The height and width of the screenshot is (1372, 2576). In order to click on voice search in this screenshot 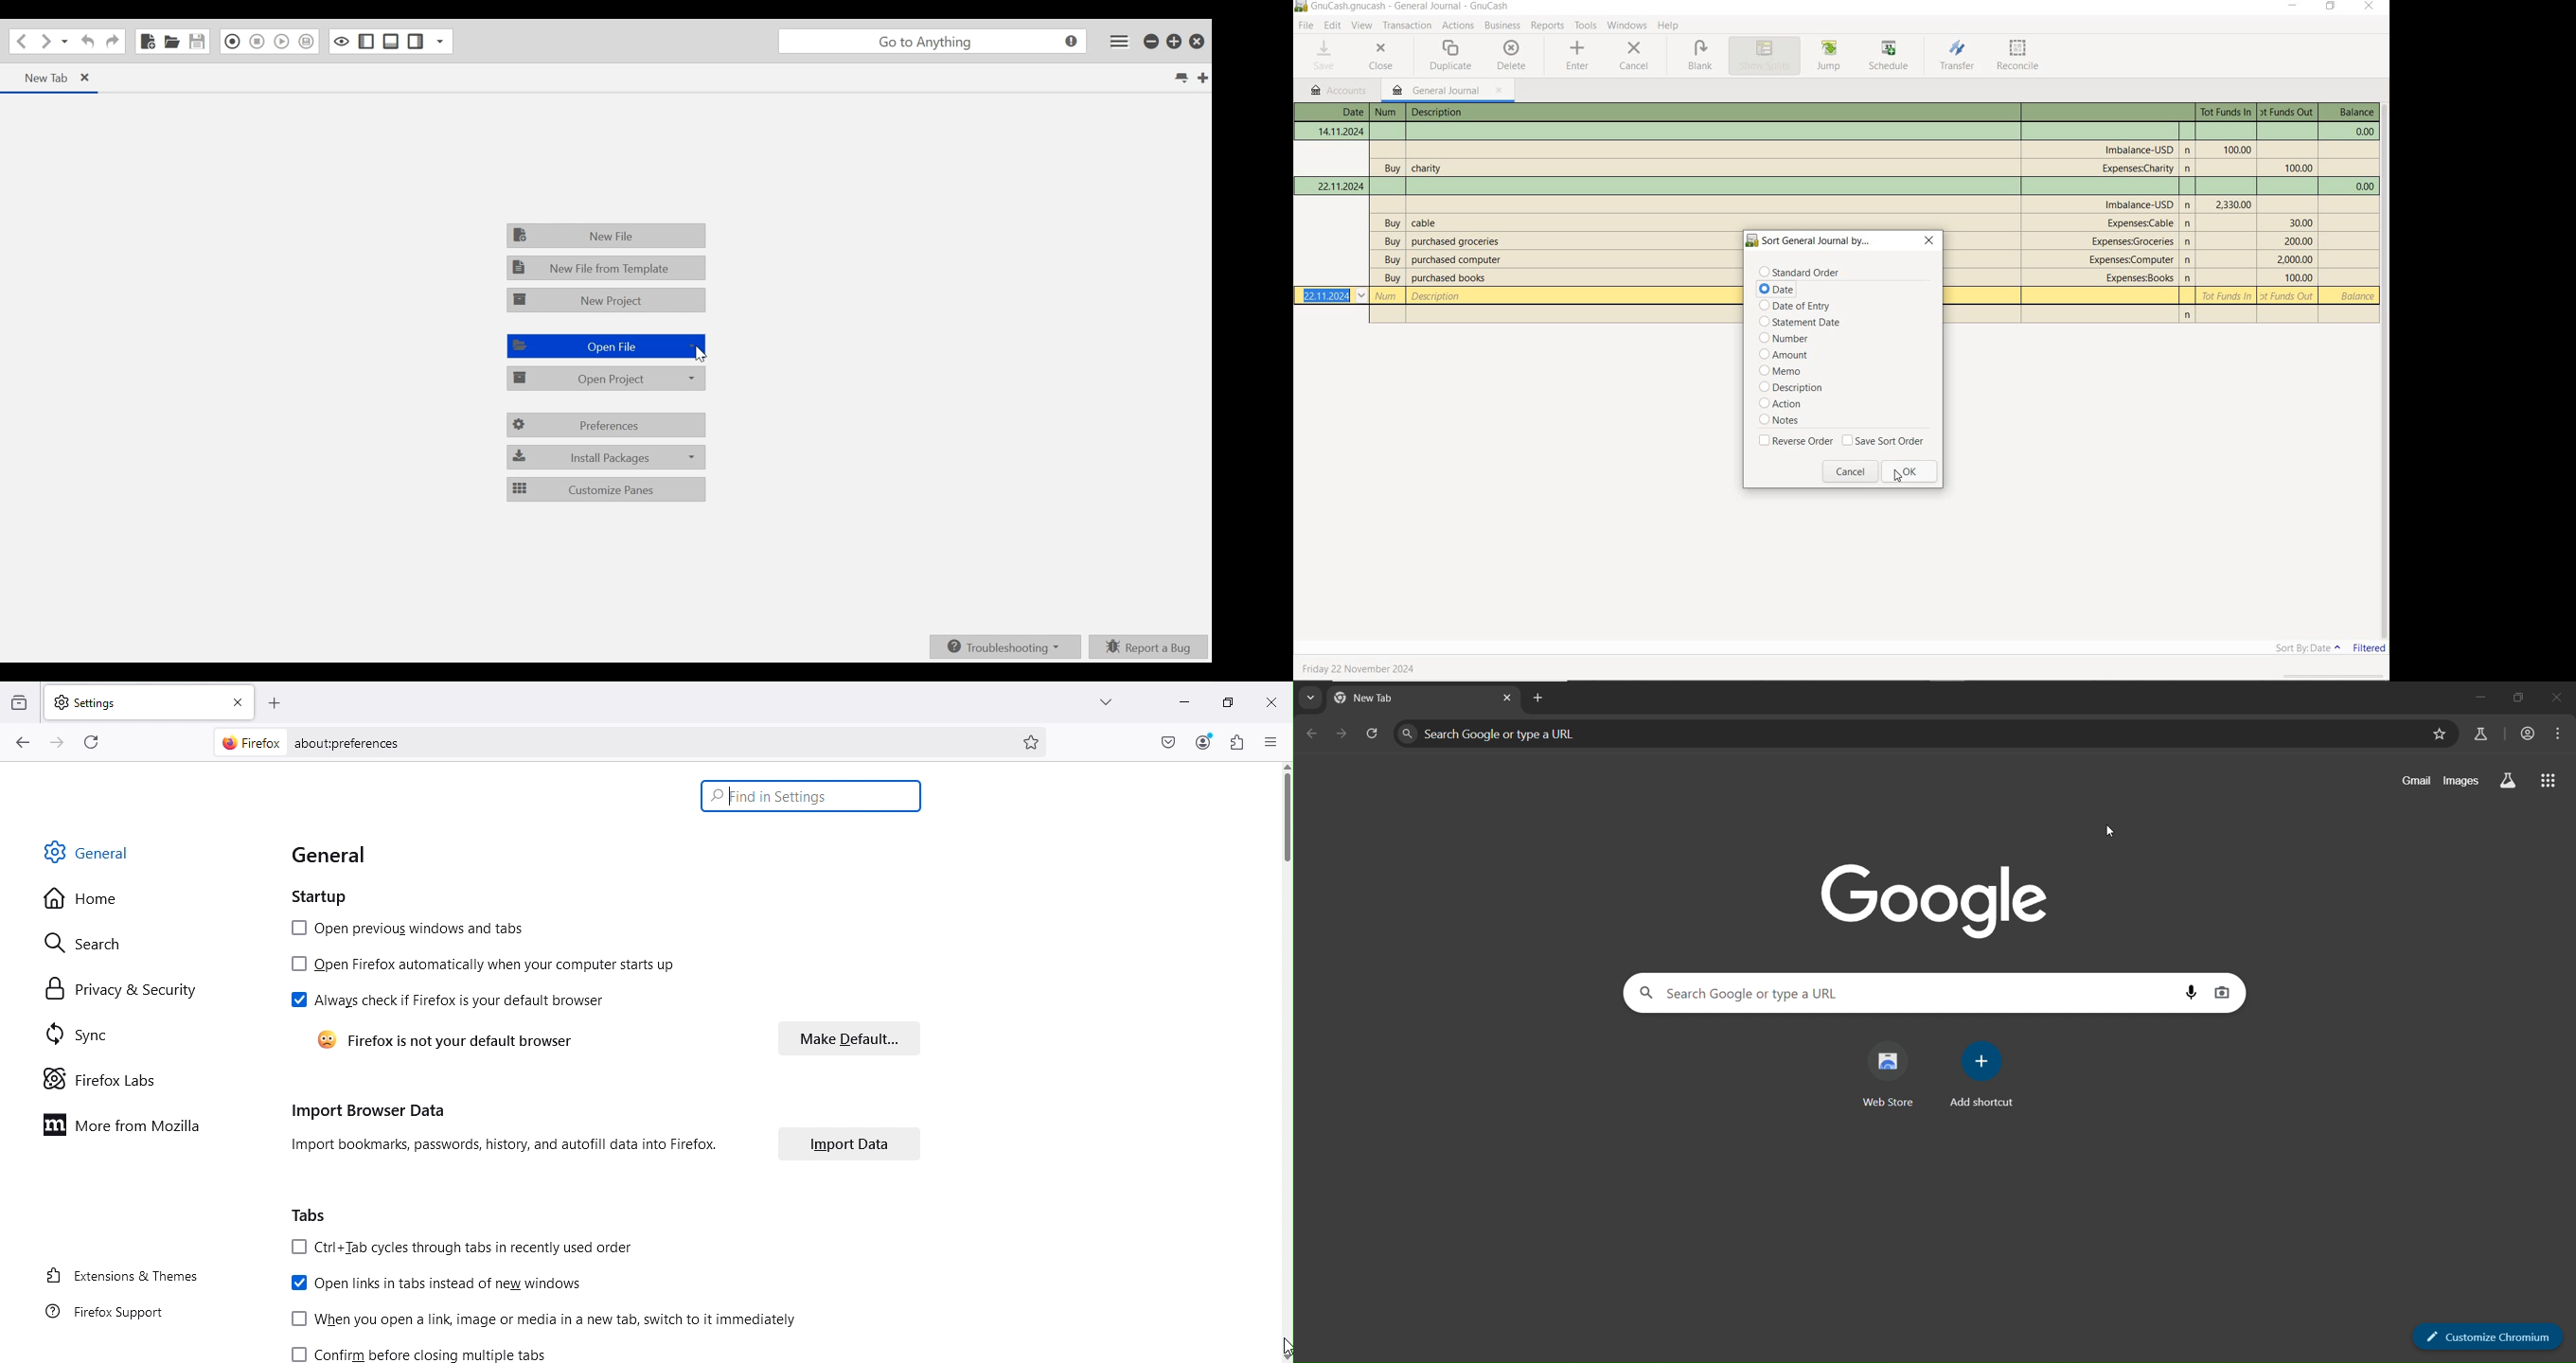, I will do `click(2191, 992)`.